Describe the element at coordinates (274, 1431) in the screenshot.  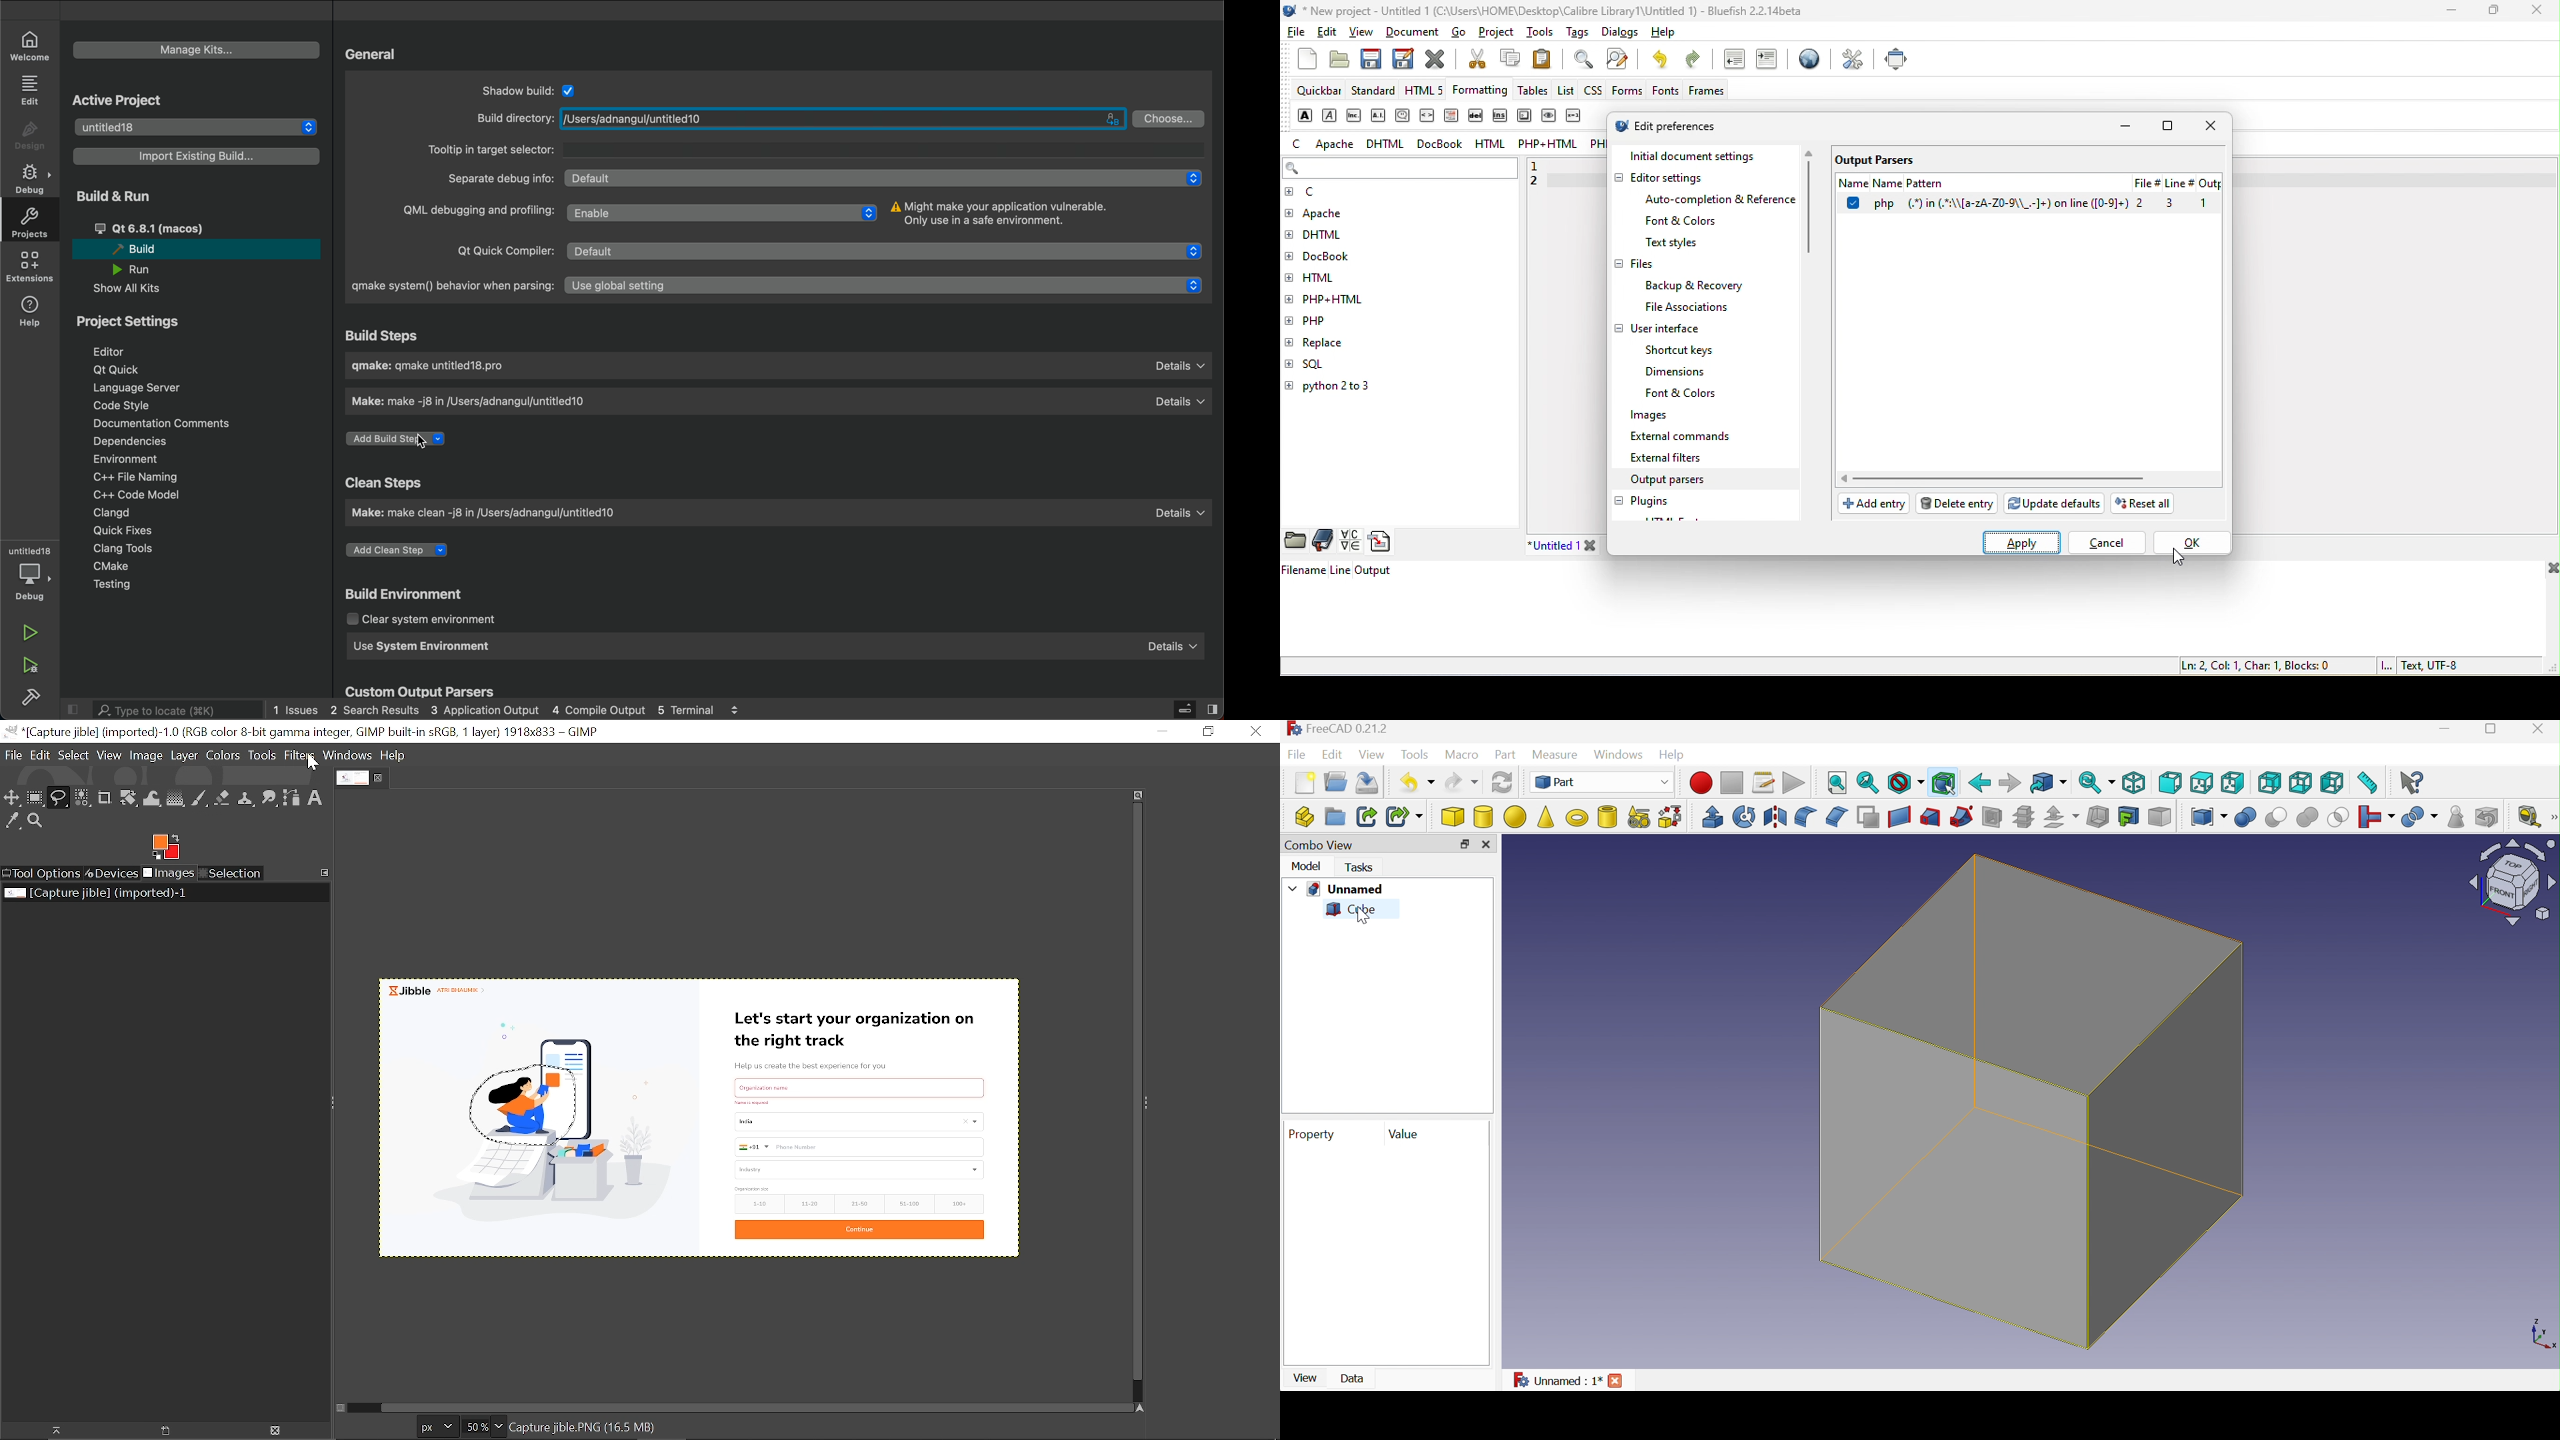
I see `Delete` at that location.